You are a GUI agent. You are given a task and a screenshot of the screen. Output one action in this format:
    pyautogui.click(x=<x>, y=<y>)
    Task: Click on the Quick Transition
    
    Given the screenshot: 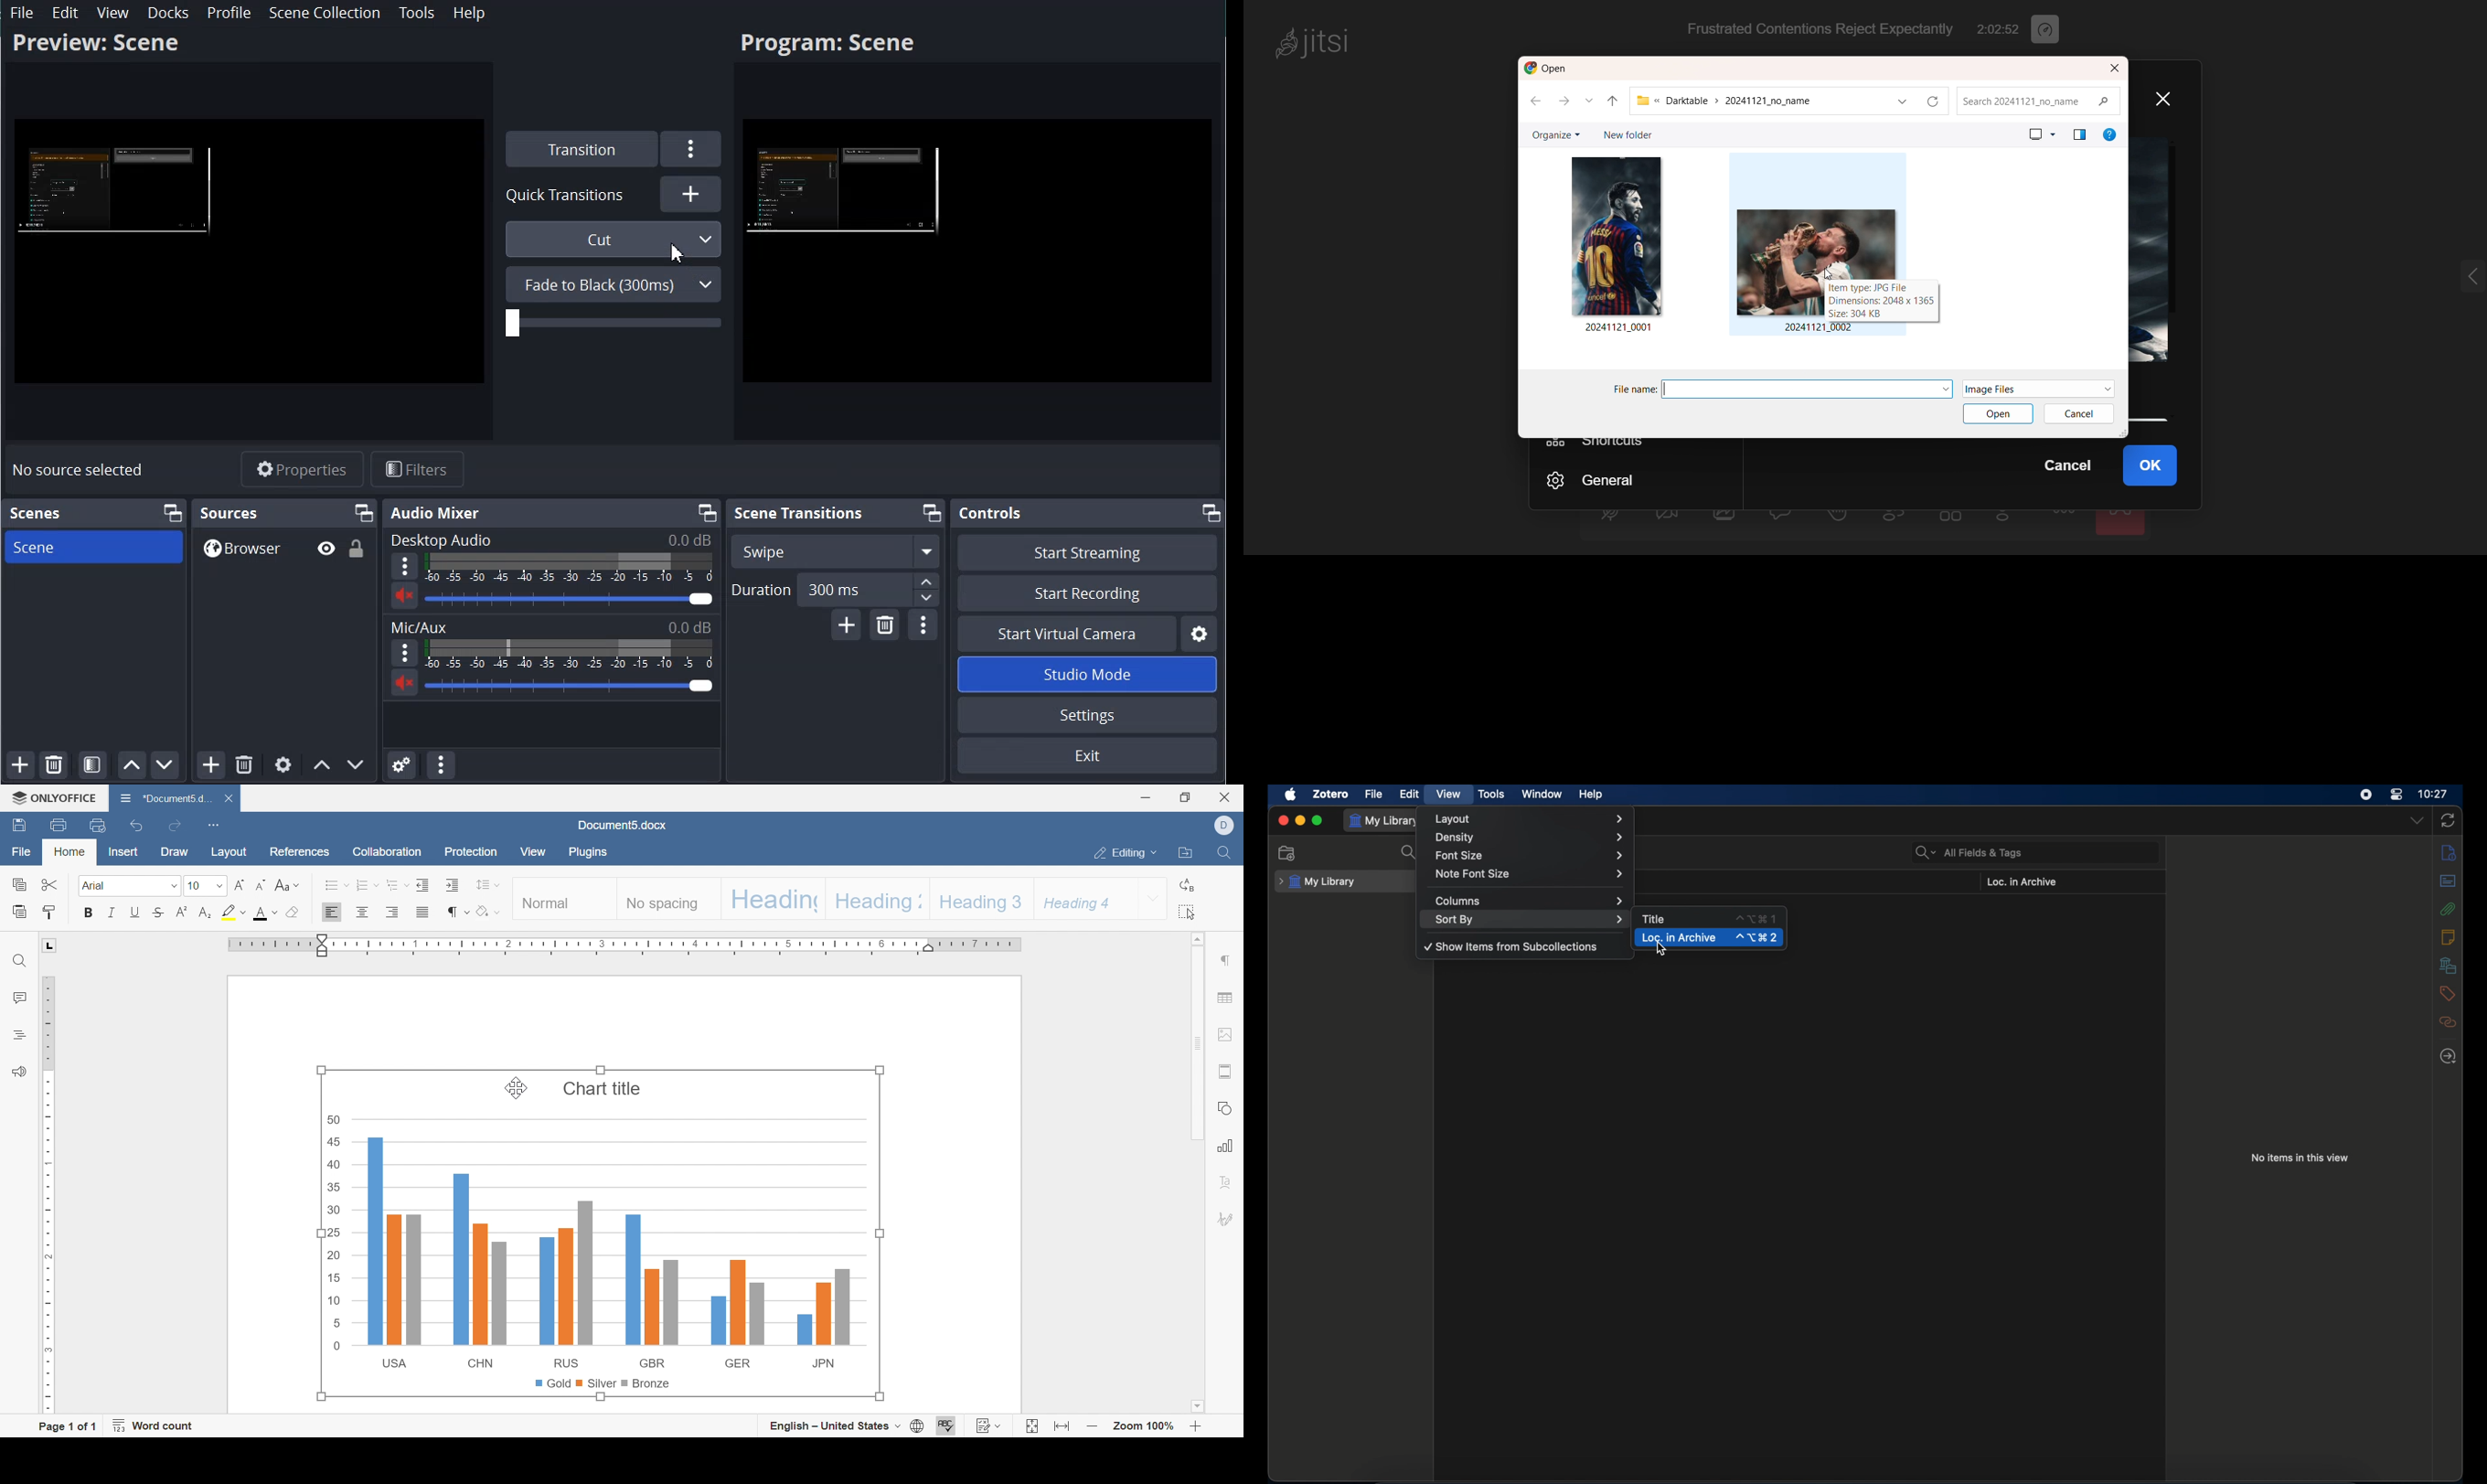 What is the action you would take?
    pyautogui.click(x=571, y=194)
    